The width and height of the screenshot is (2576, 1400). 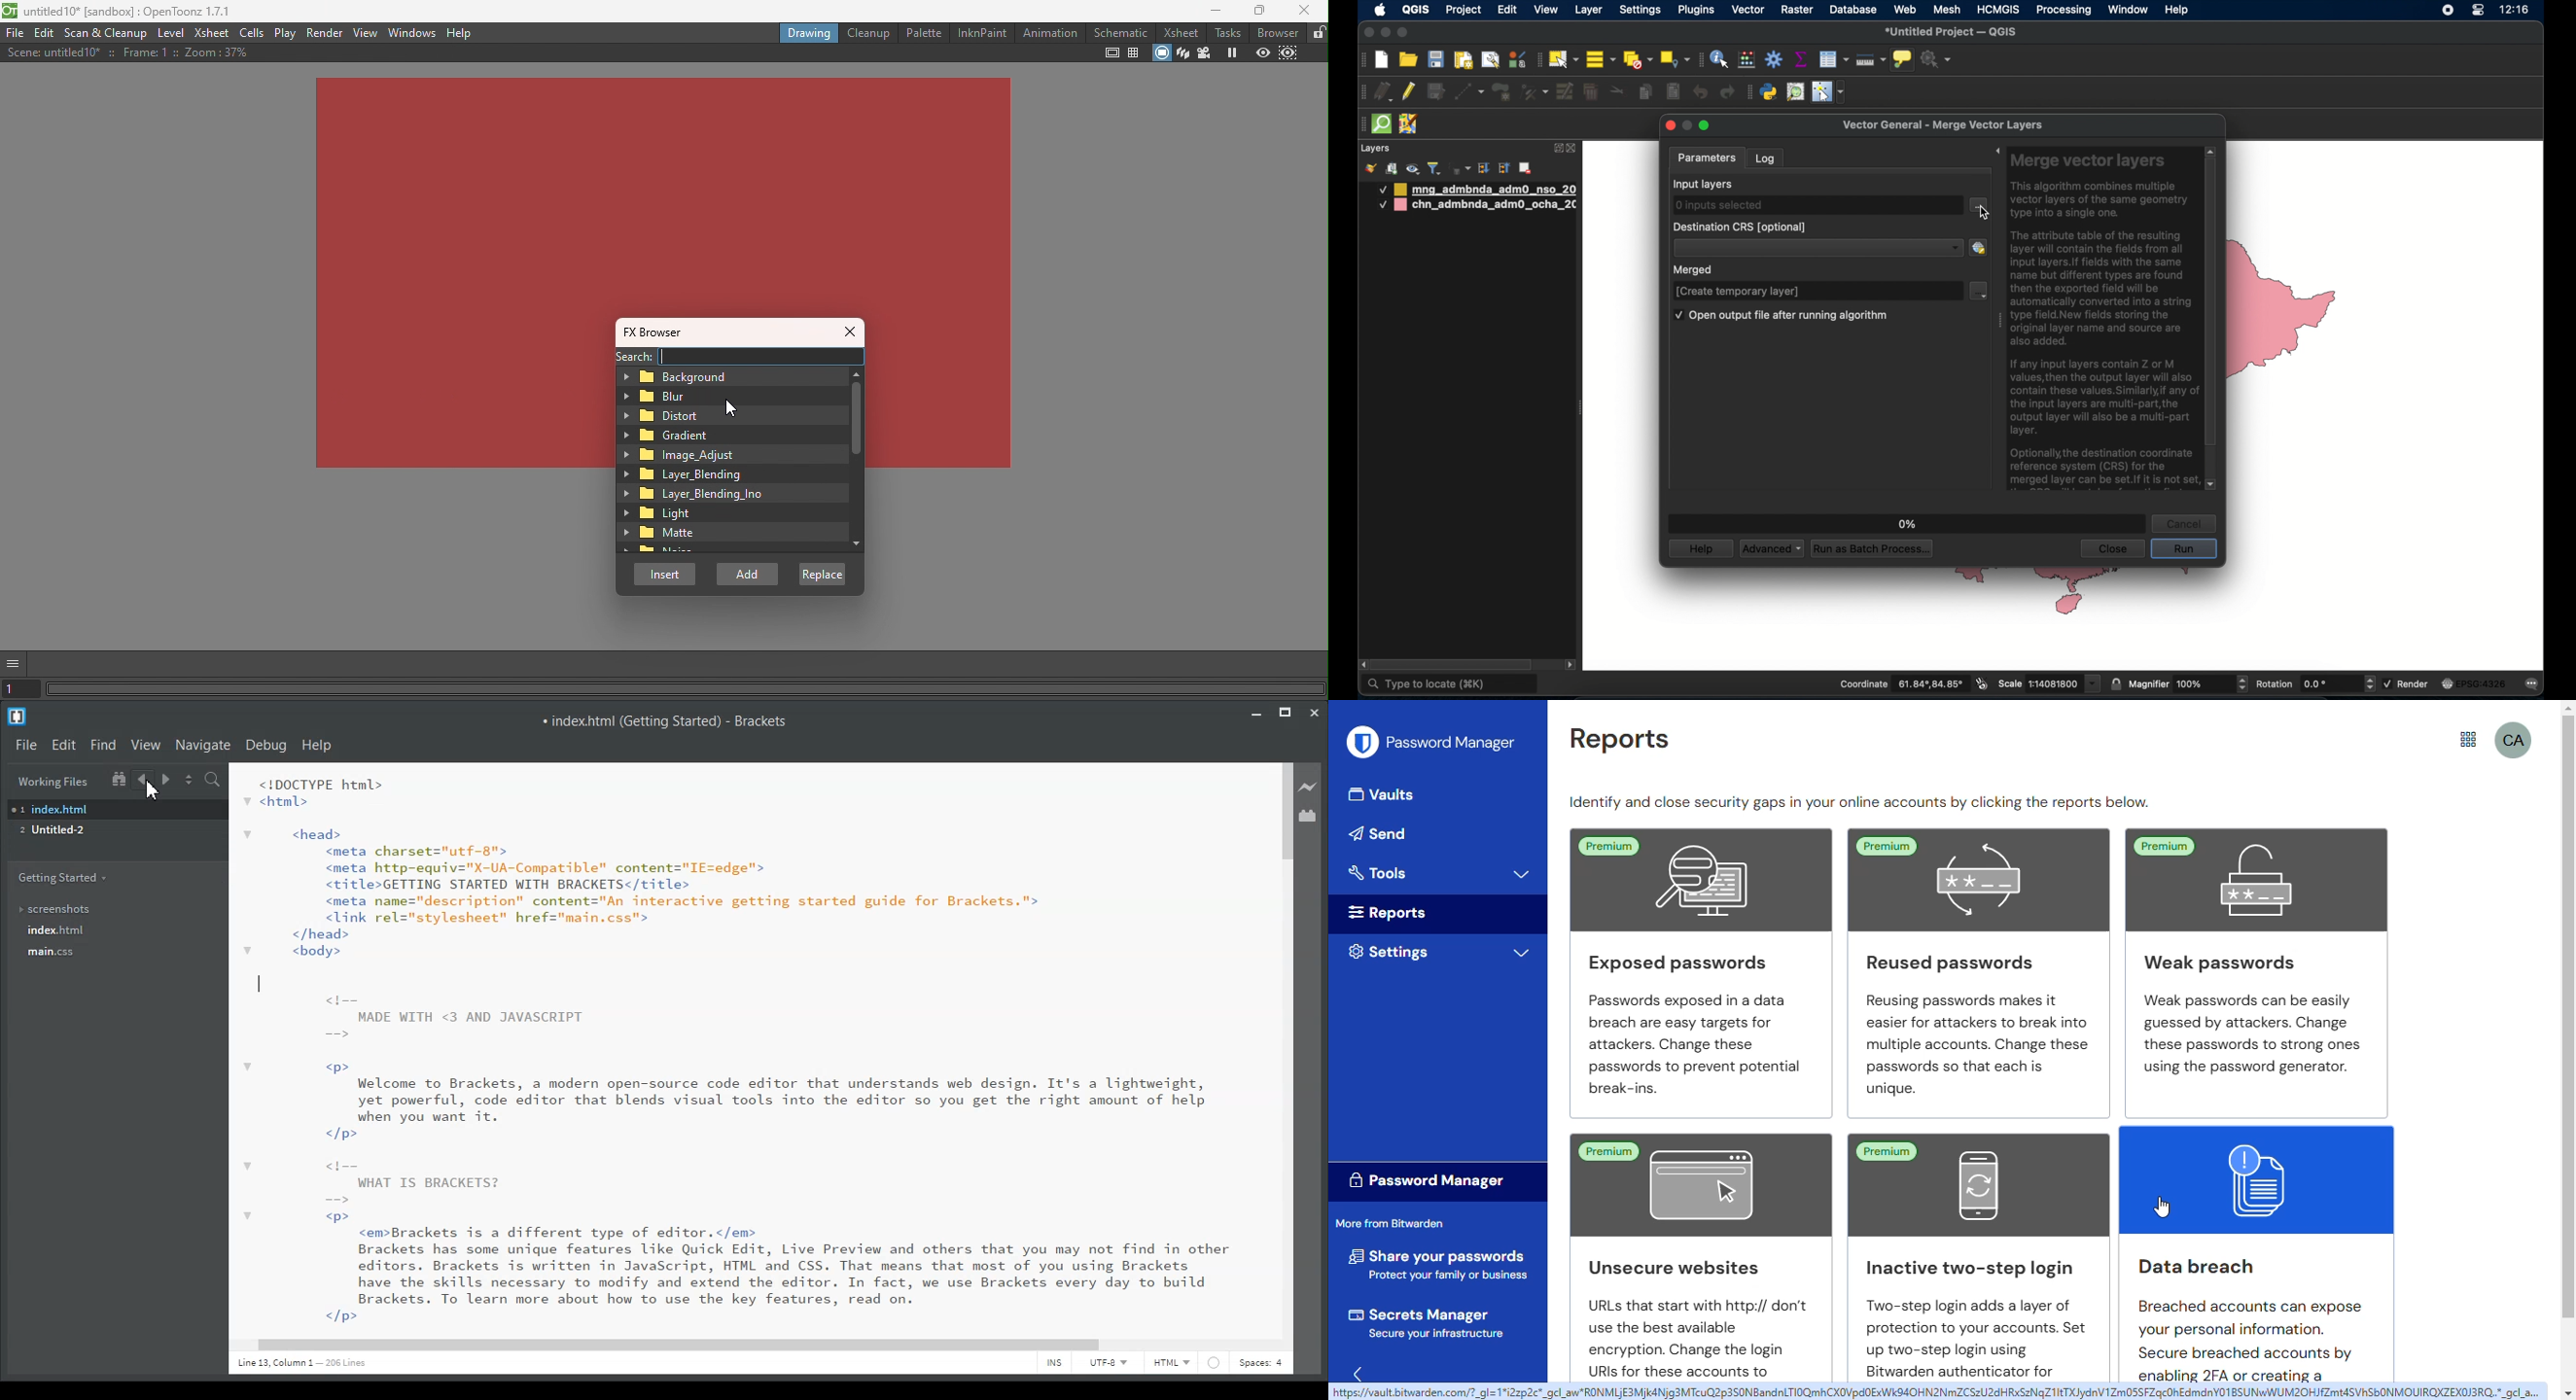 I want to click on Navigate Backward, so click(x=144, y=779).